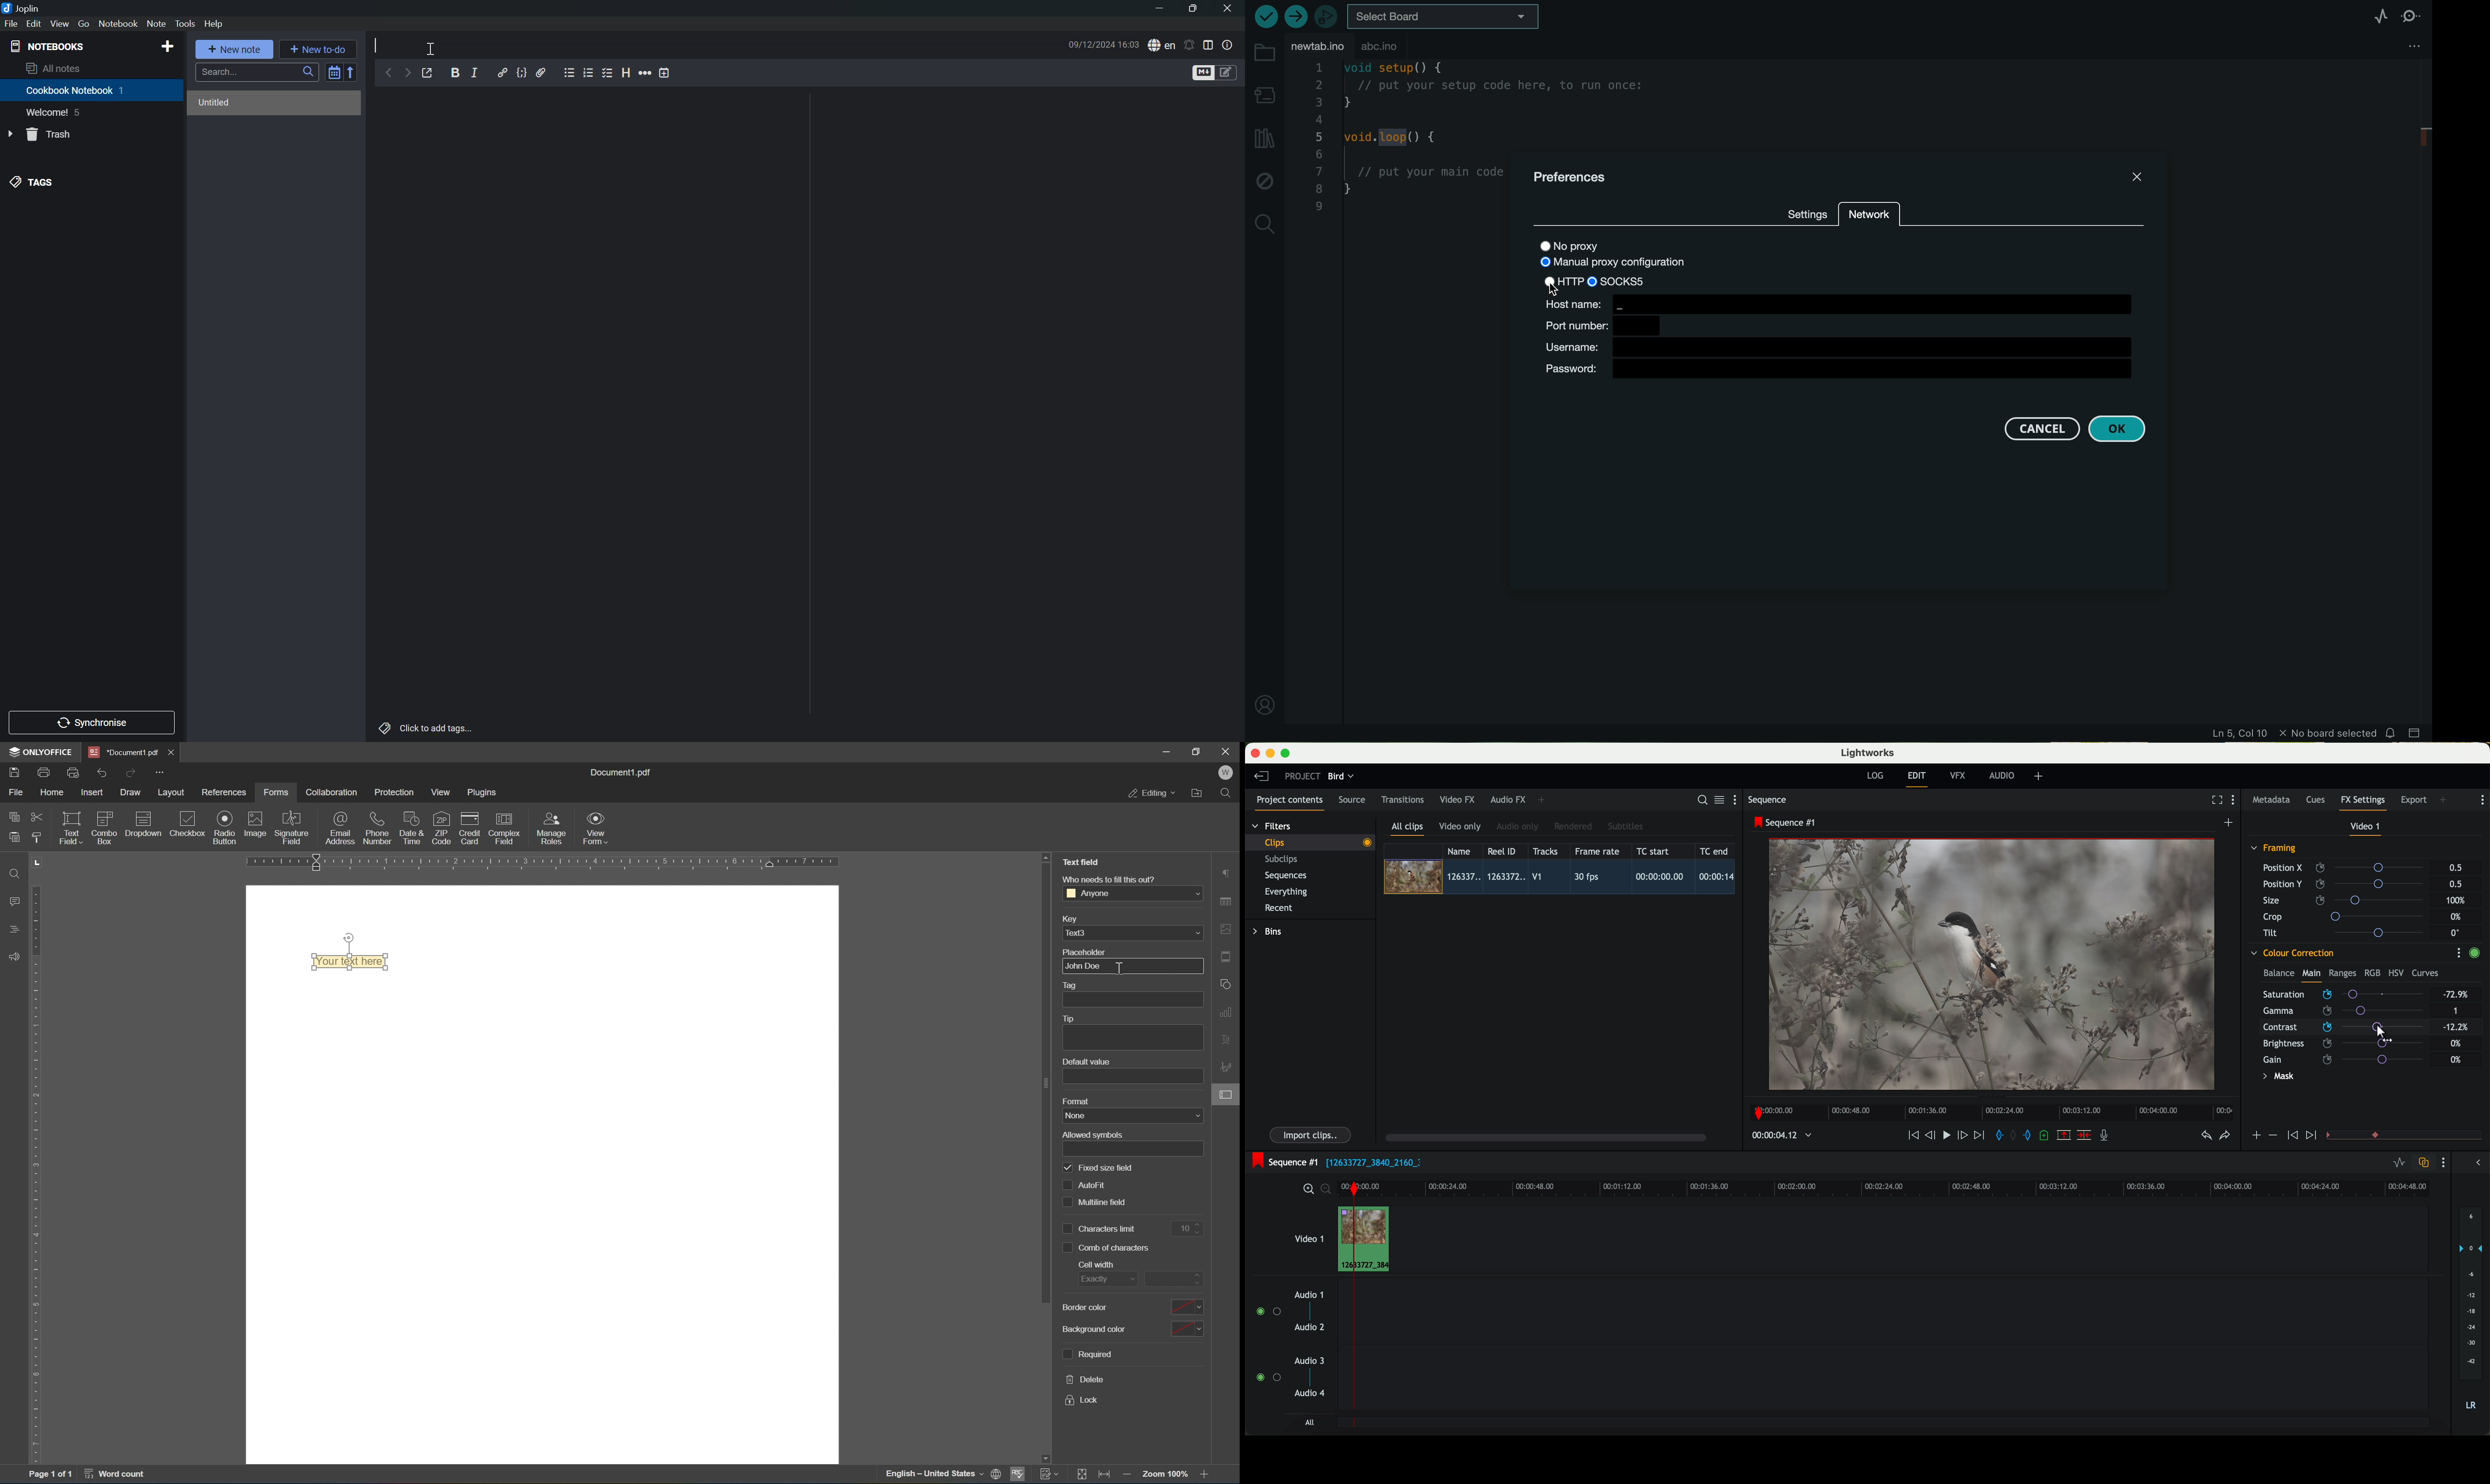 The image size is (2492, 1484). What do you see at coordinates (1090, 1355) in the screenshot?
I see `required` at bounding box center [1090, 1355].